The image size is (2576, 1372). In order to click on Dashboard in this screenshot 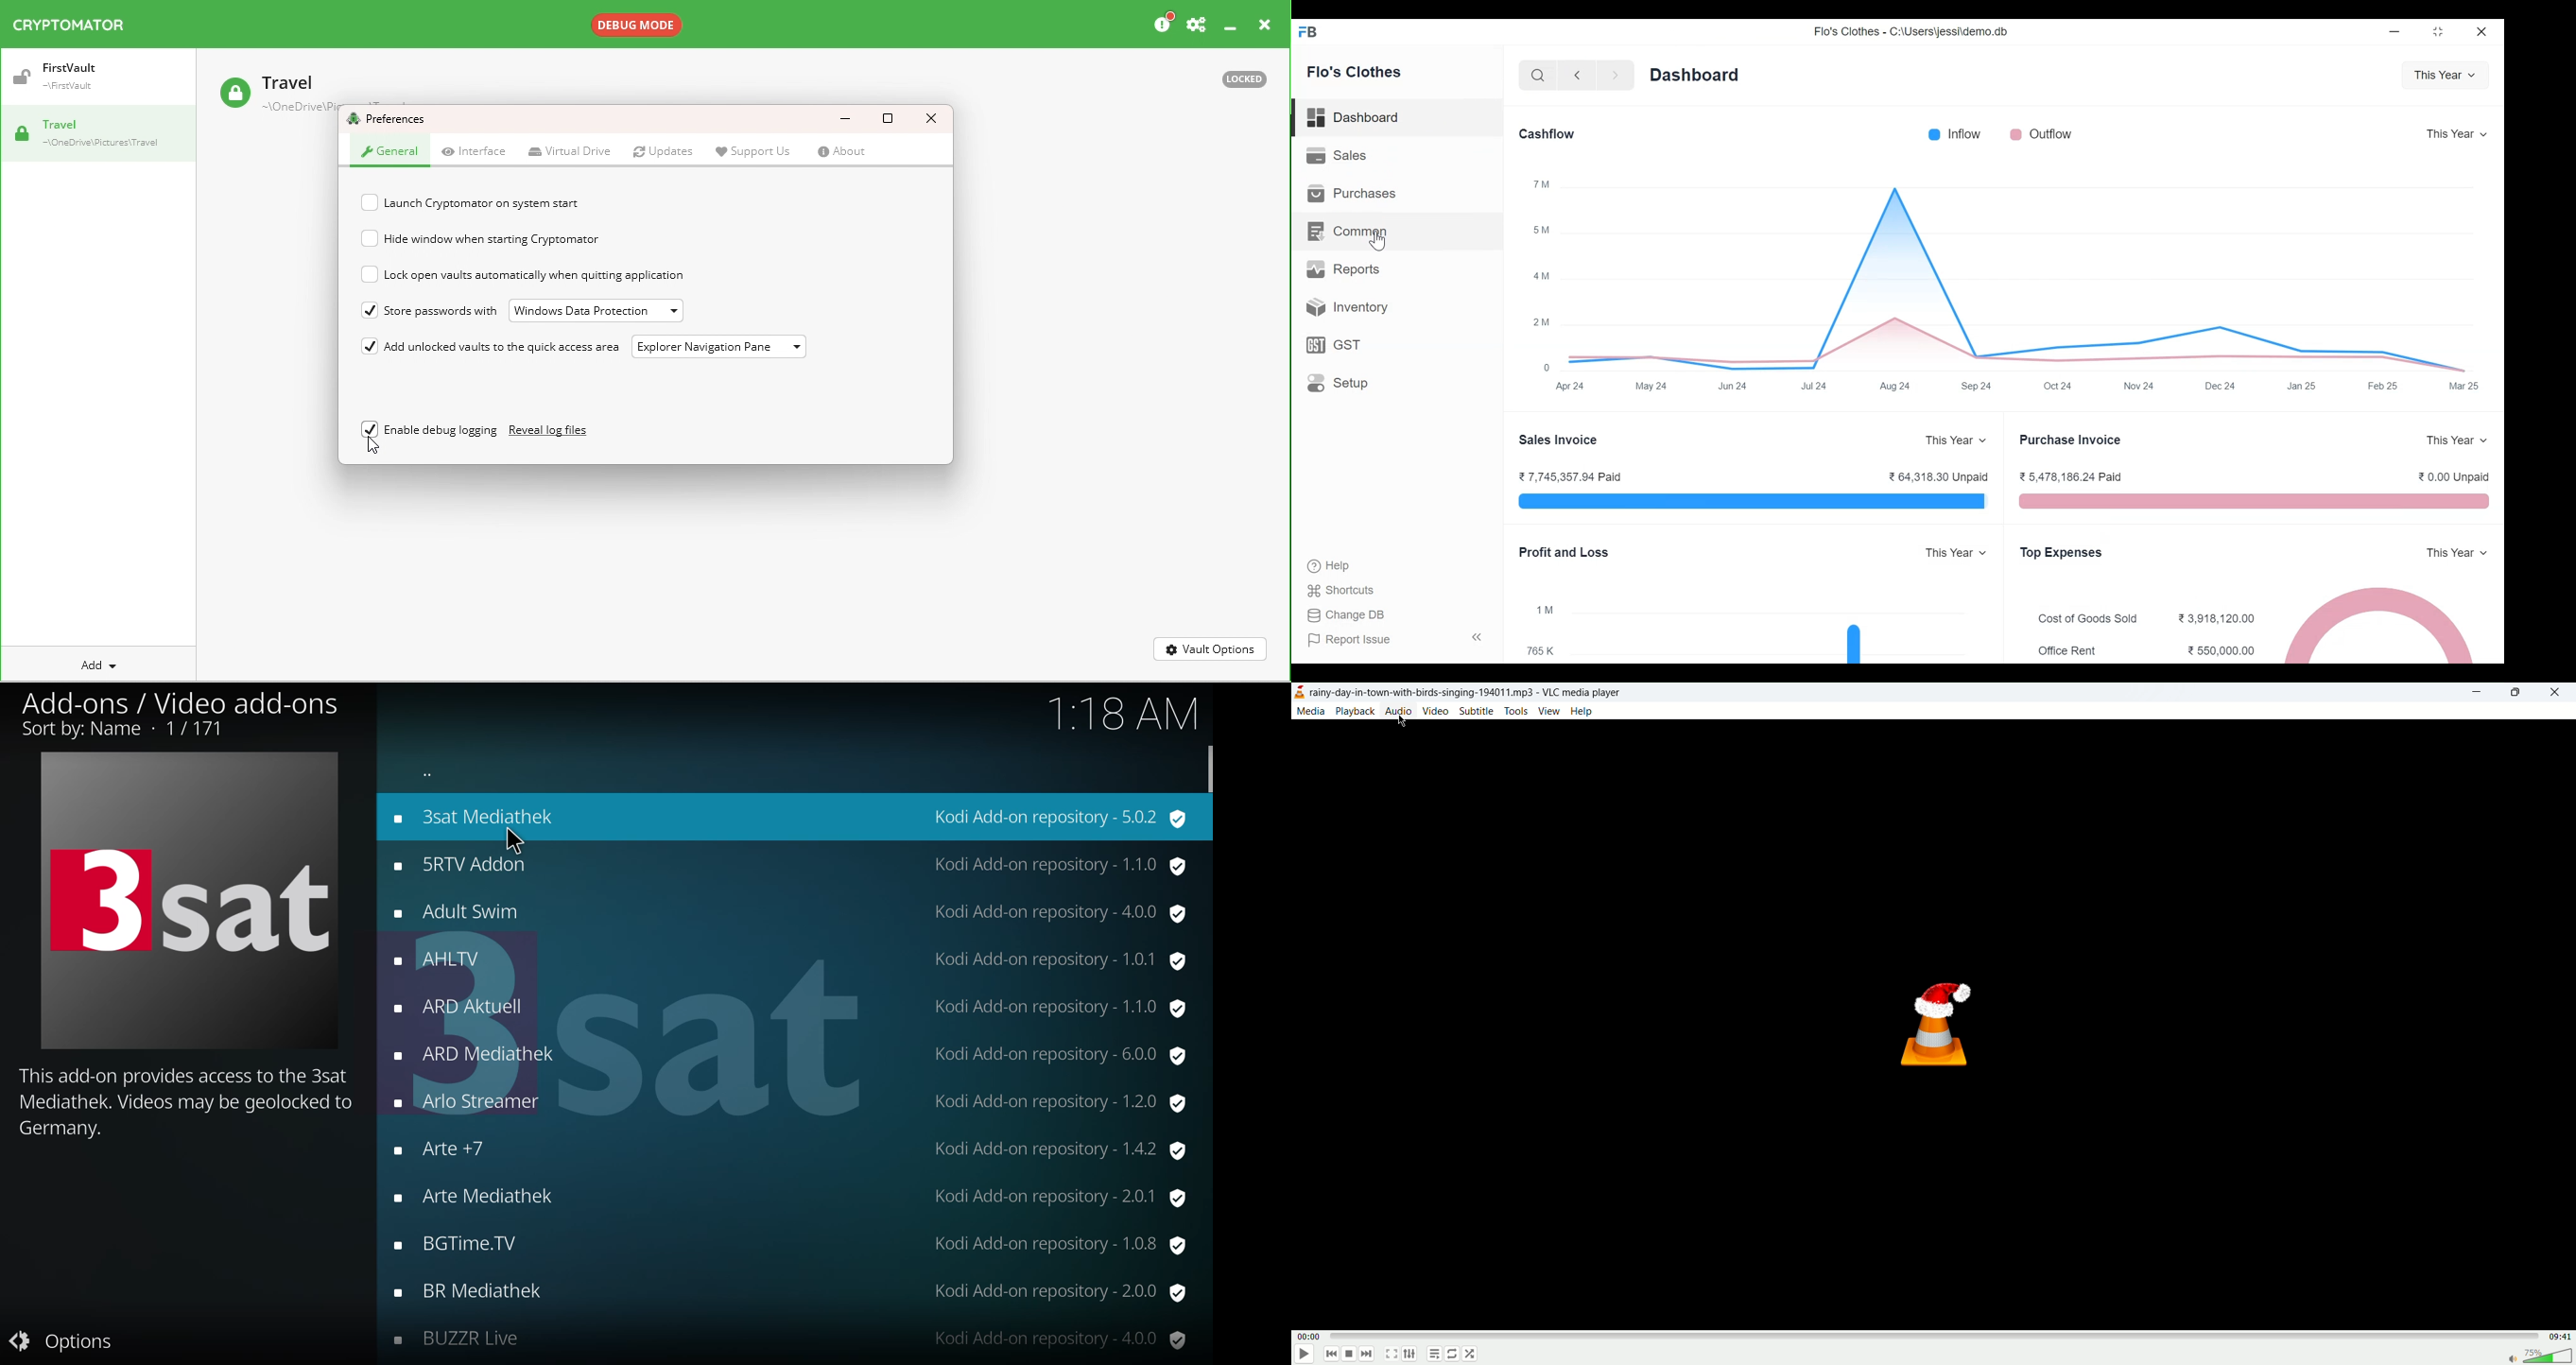, I will do `click(1694, 74)`.